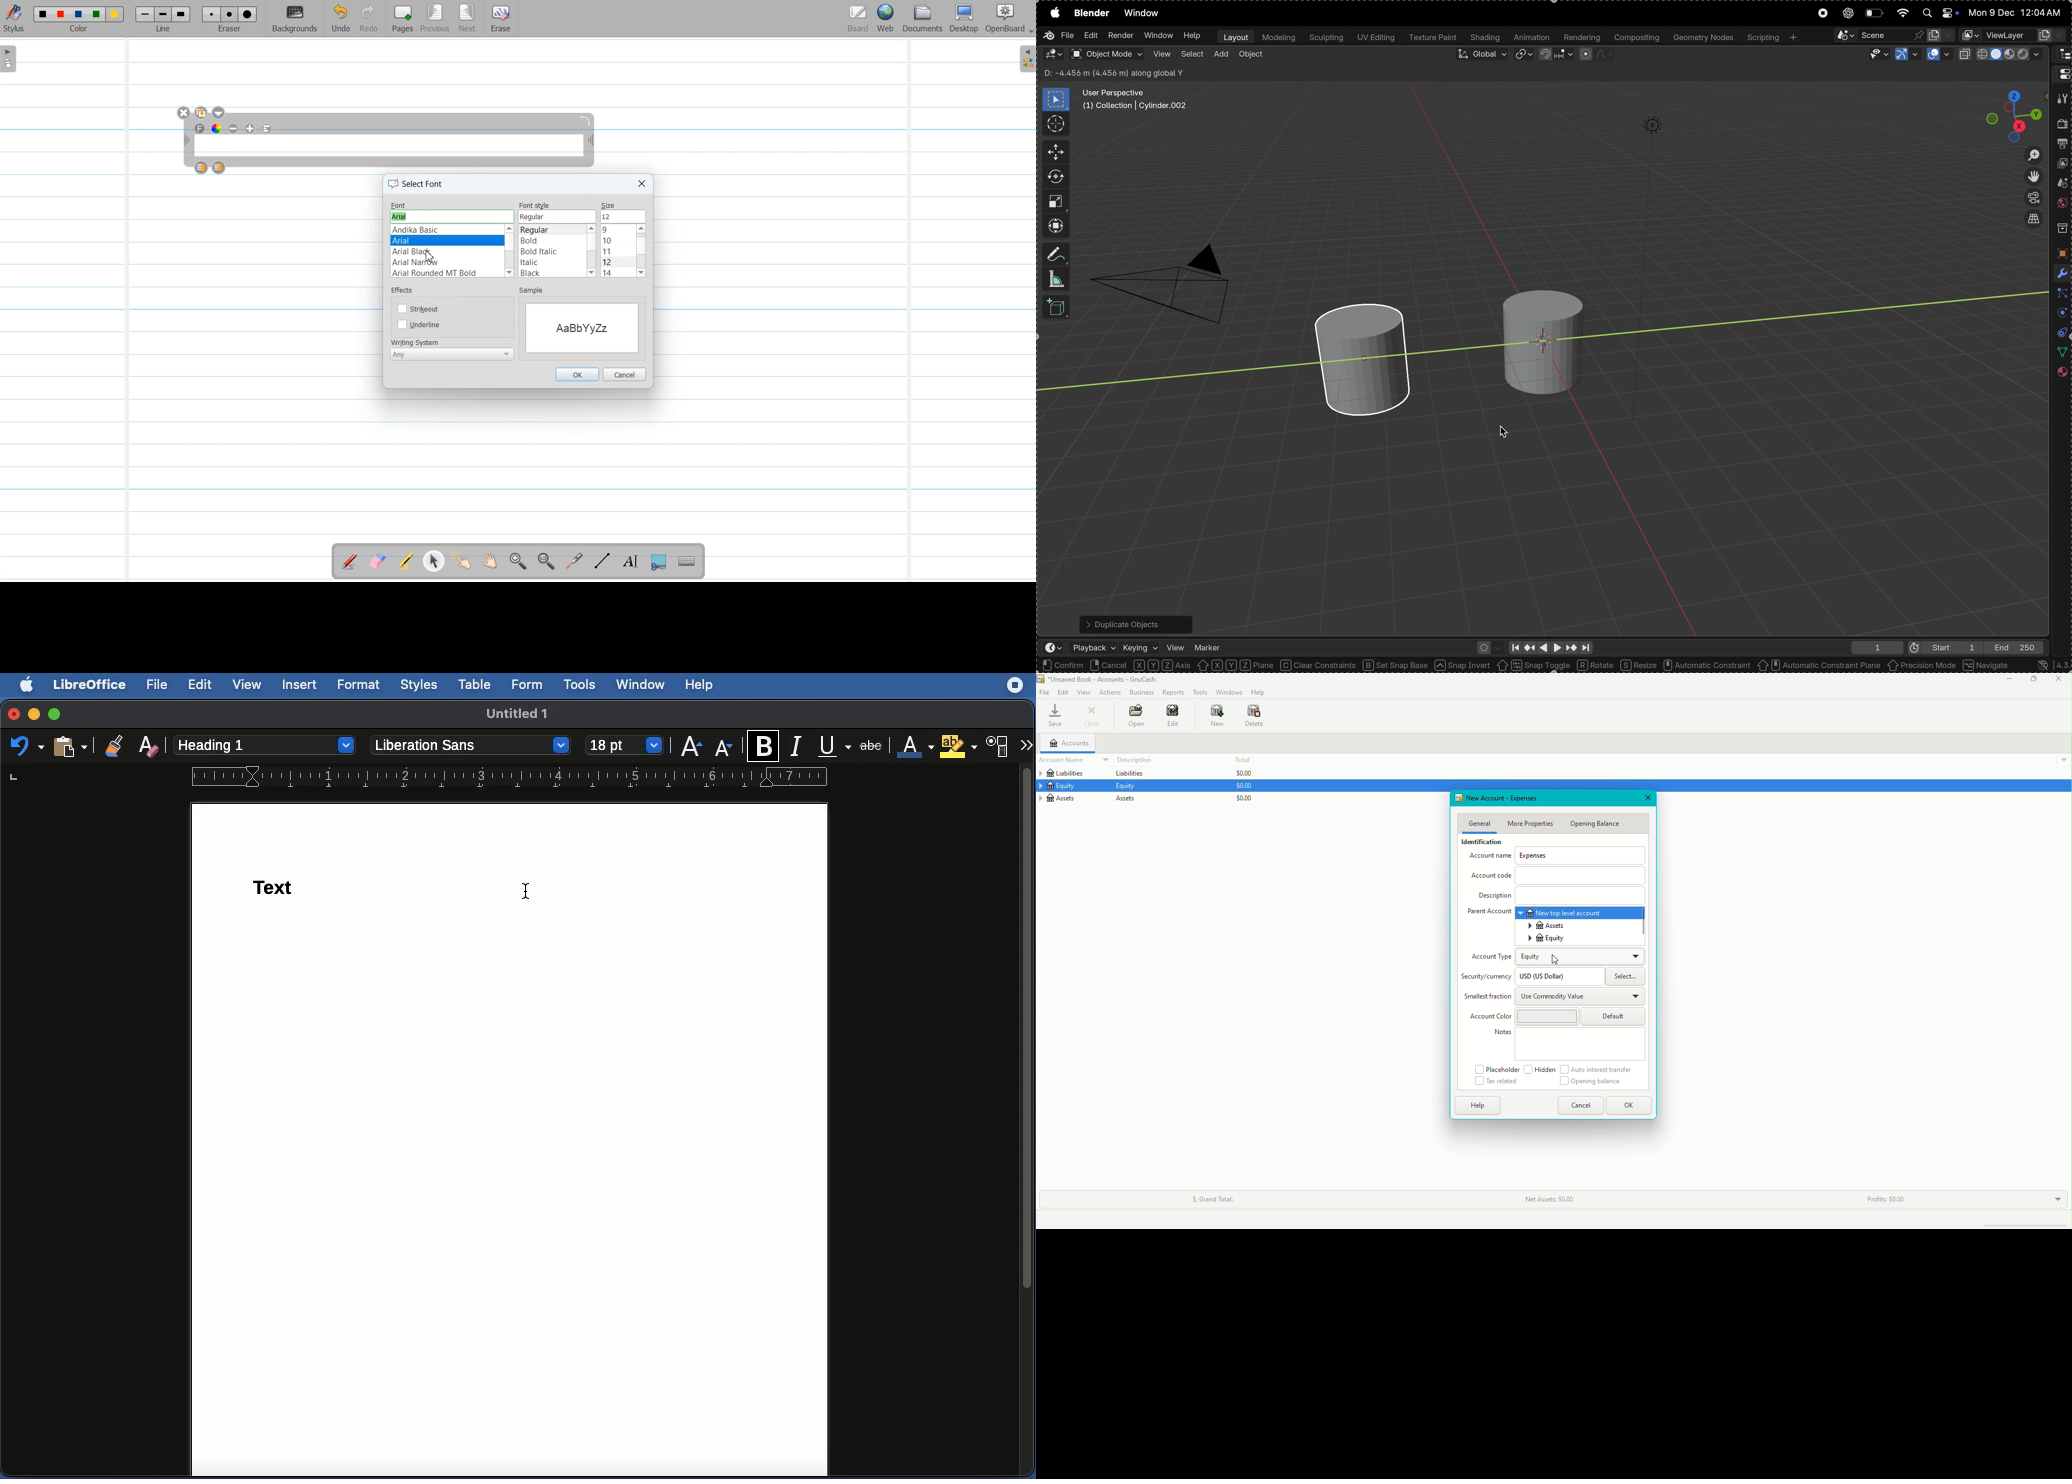  Describe the element at coordinates (1056, 279) in the screenshot. I see `measure` at that location.